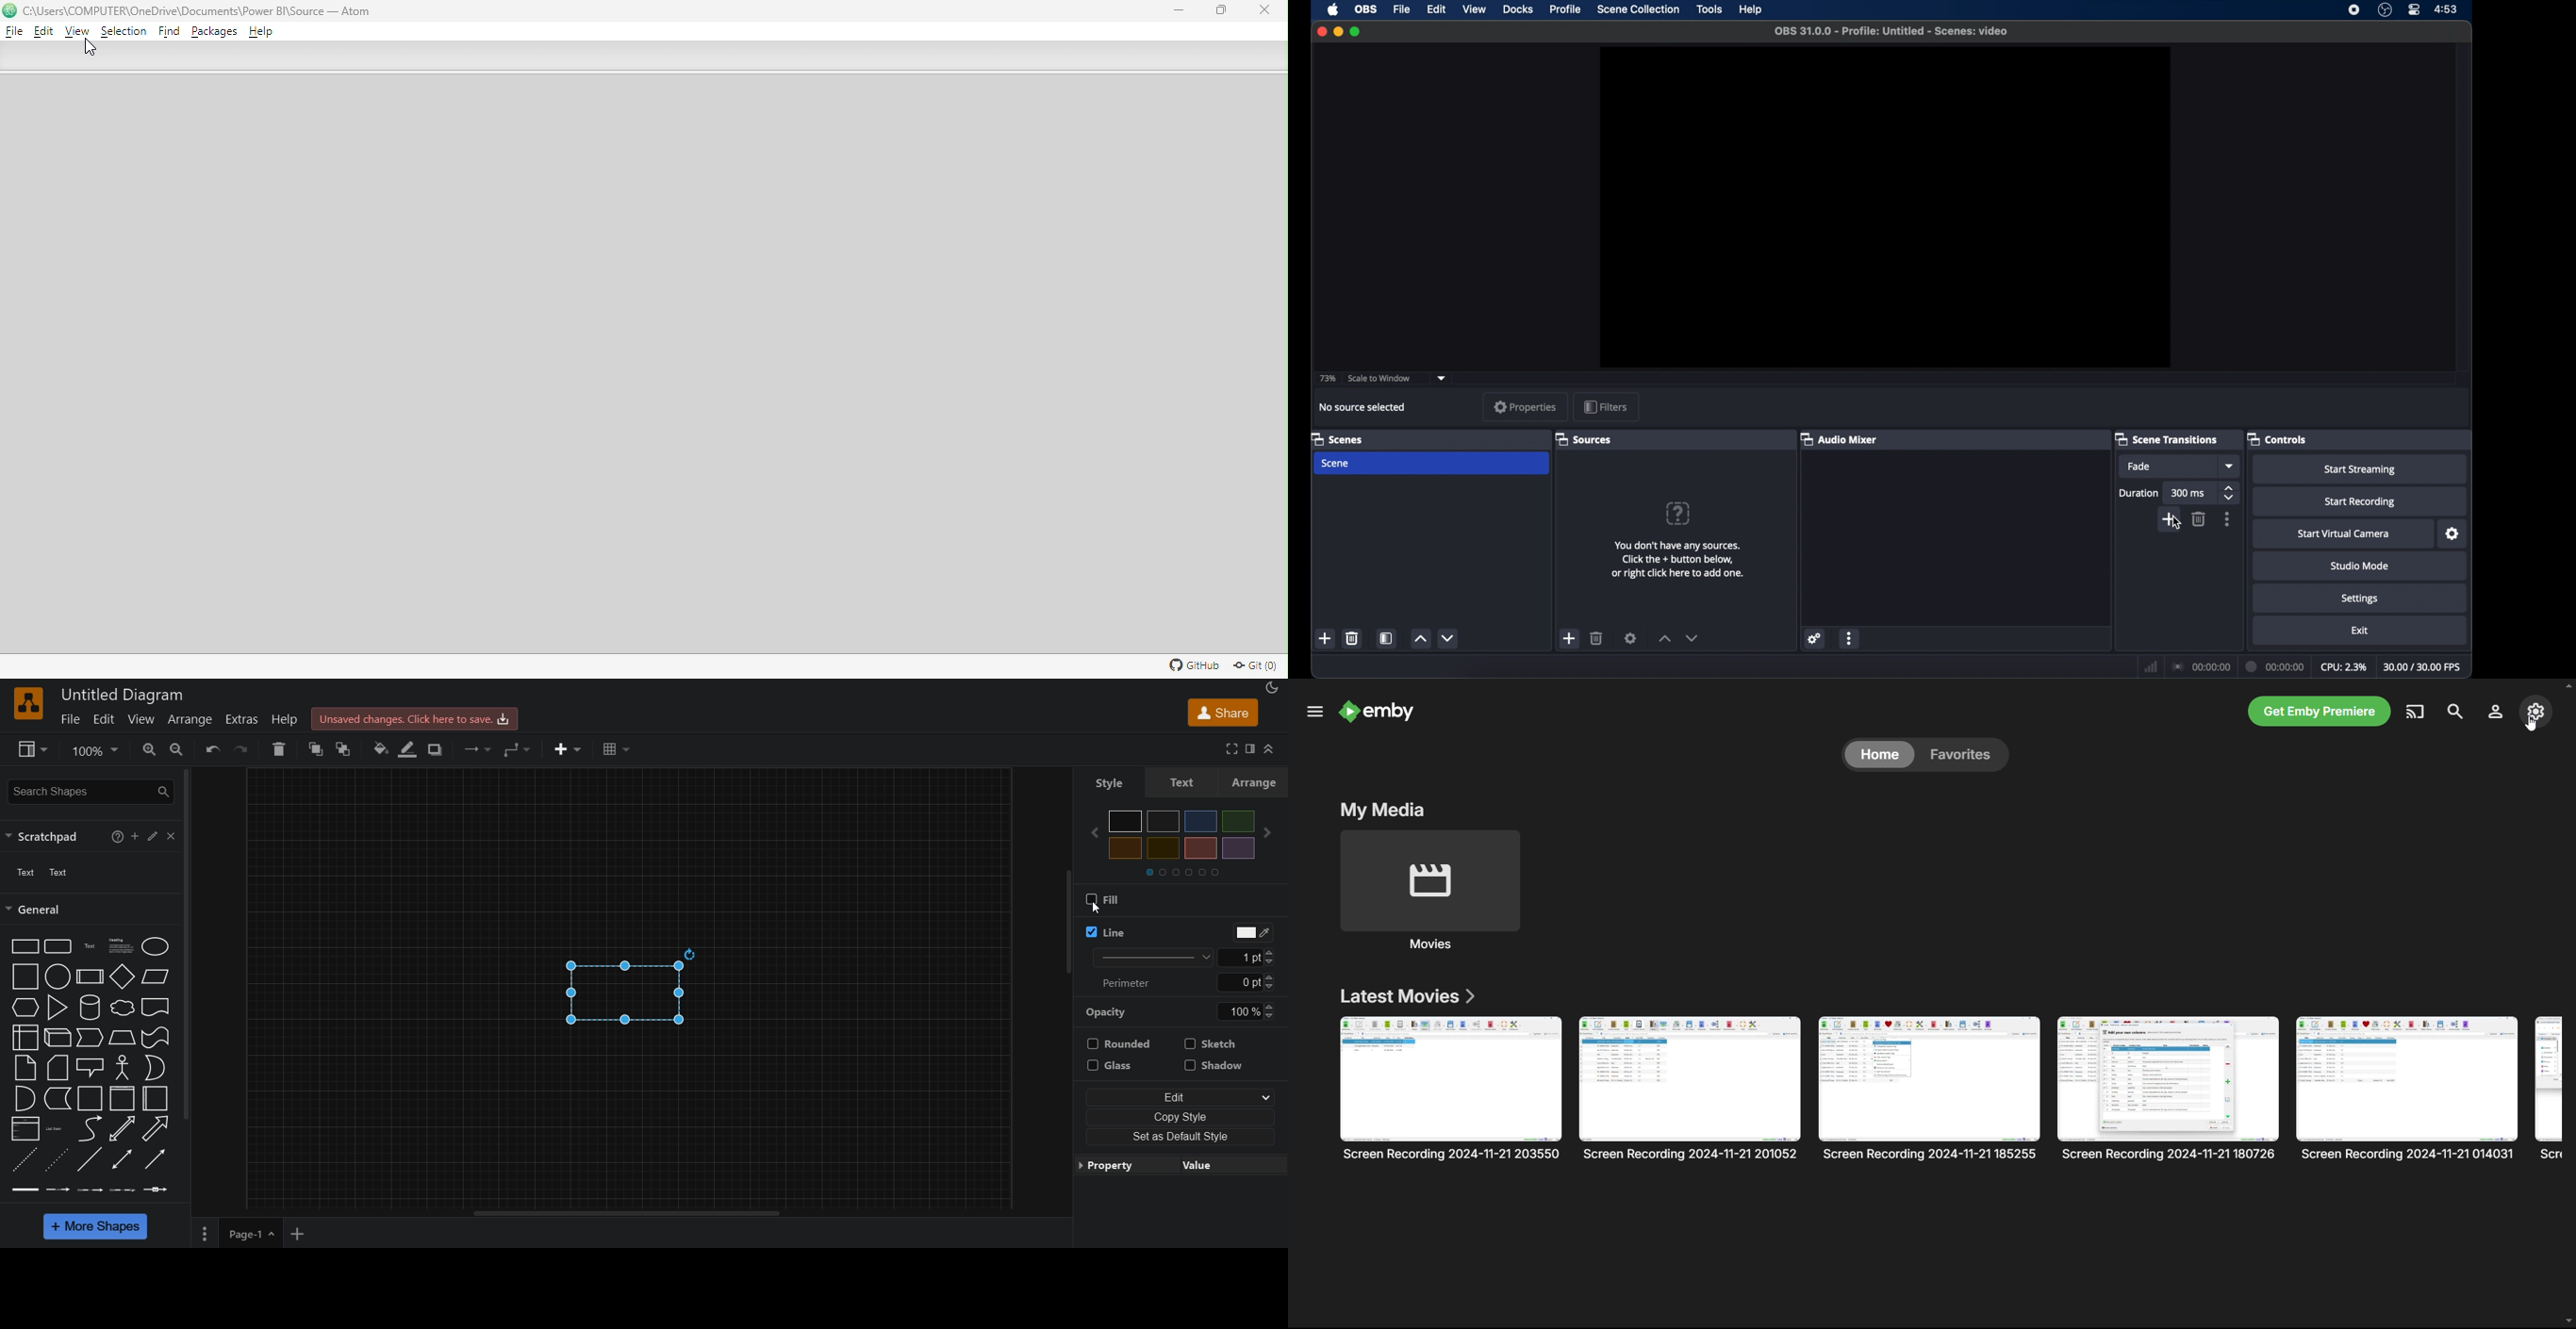 Image resolution: width=2576 pixels, height=1344 pixels. I want to click on text, so click(42, 872).